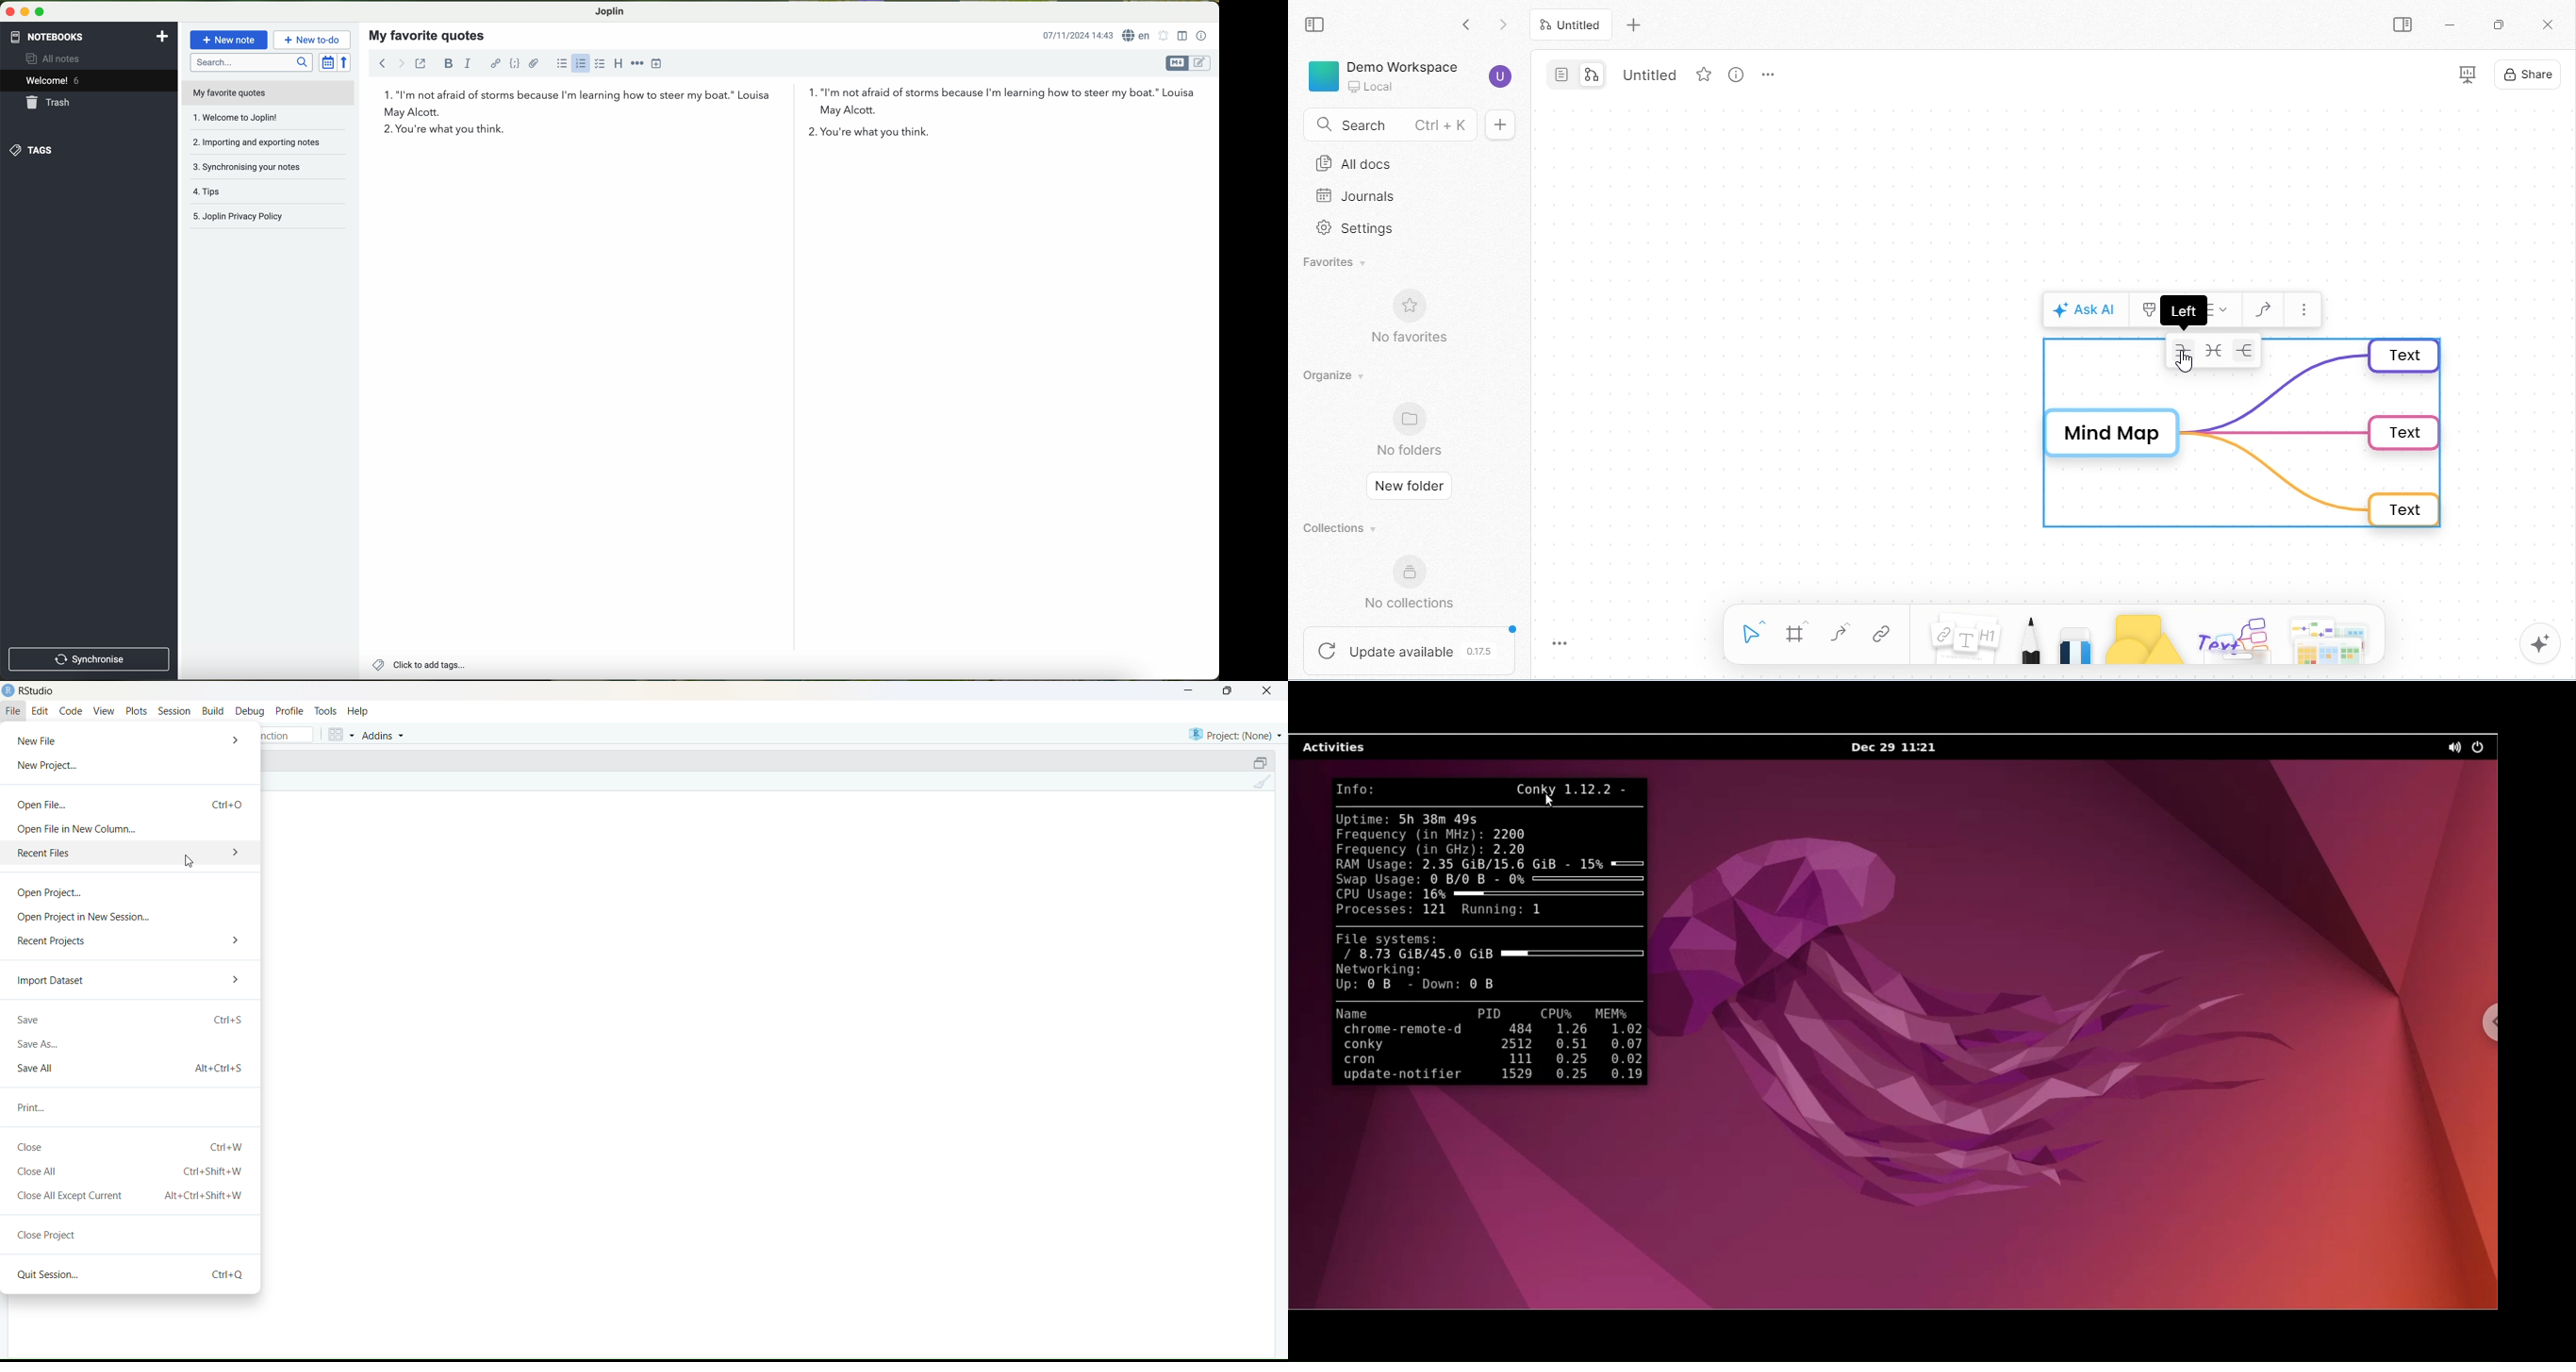 This screenshot has height=1372, width=2576. What do you see at coordinates (129, 1196) in the screenshot?
I see `Close All Except Current Alt+Ctrl+Shift+W` at bounding box center [129, 1196].